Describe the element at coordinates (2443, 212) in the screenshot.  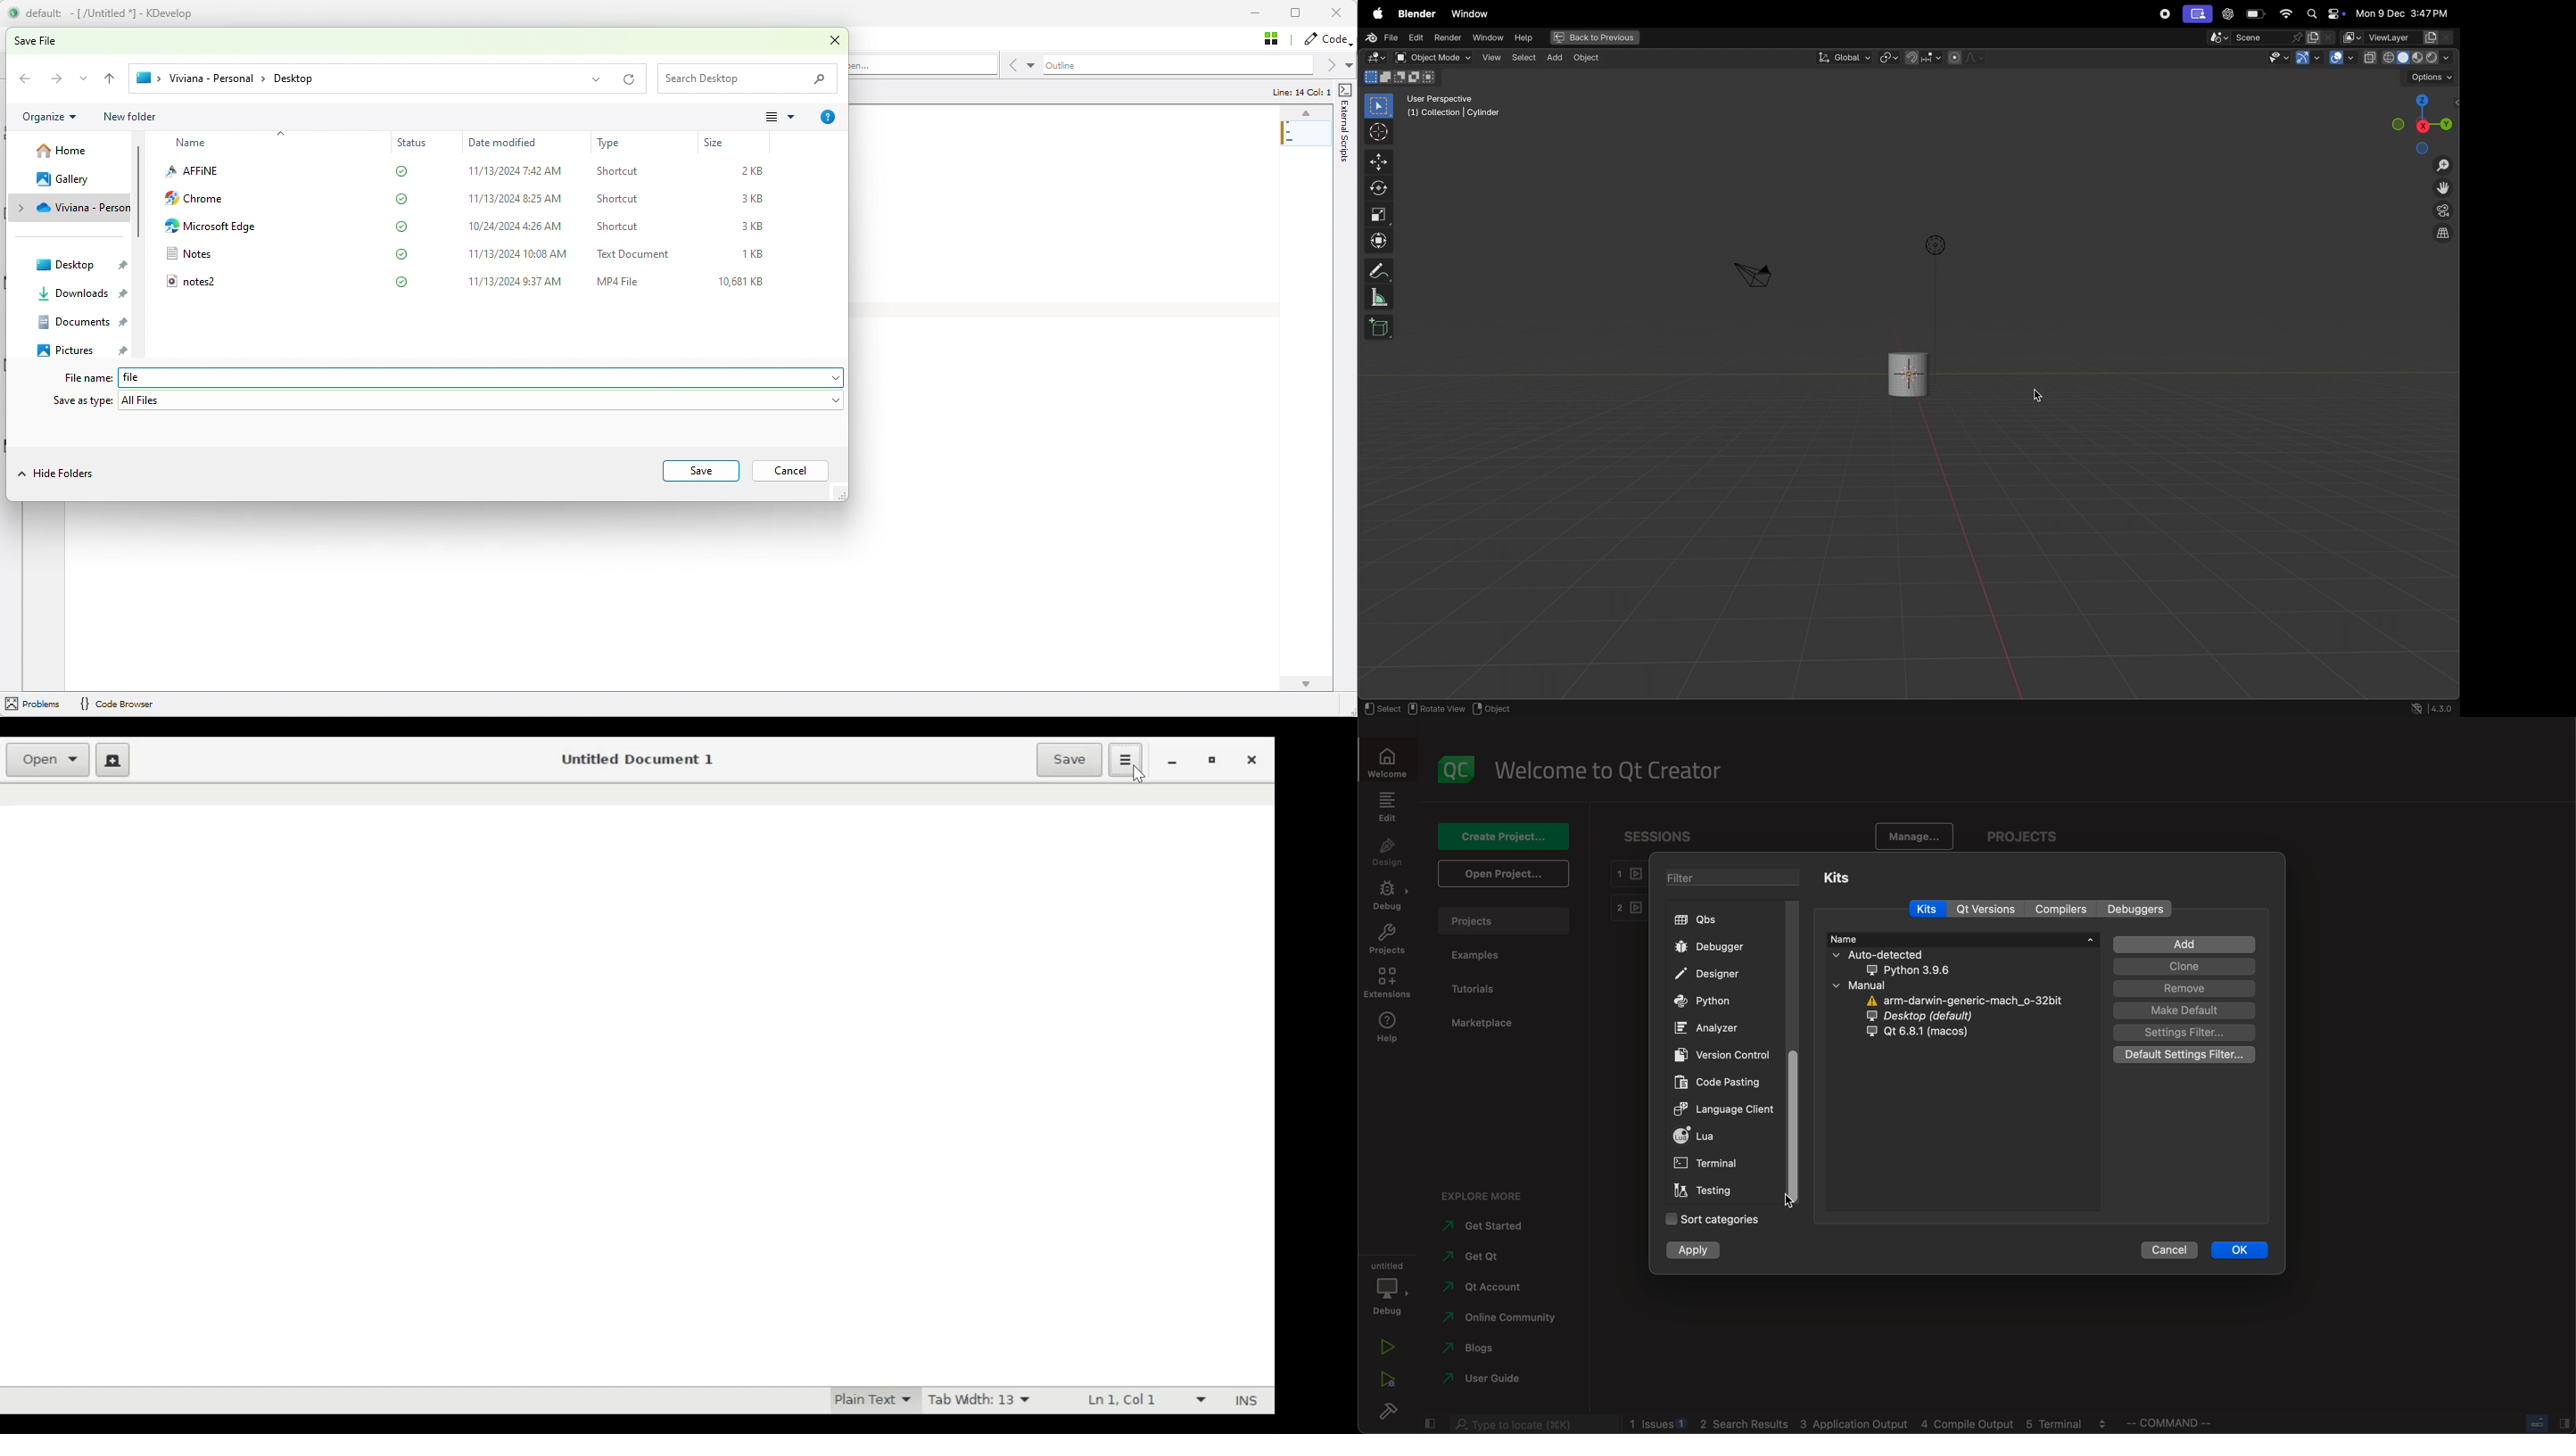
I see `perspective` at that location.